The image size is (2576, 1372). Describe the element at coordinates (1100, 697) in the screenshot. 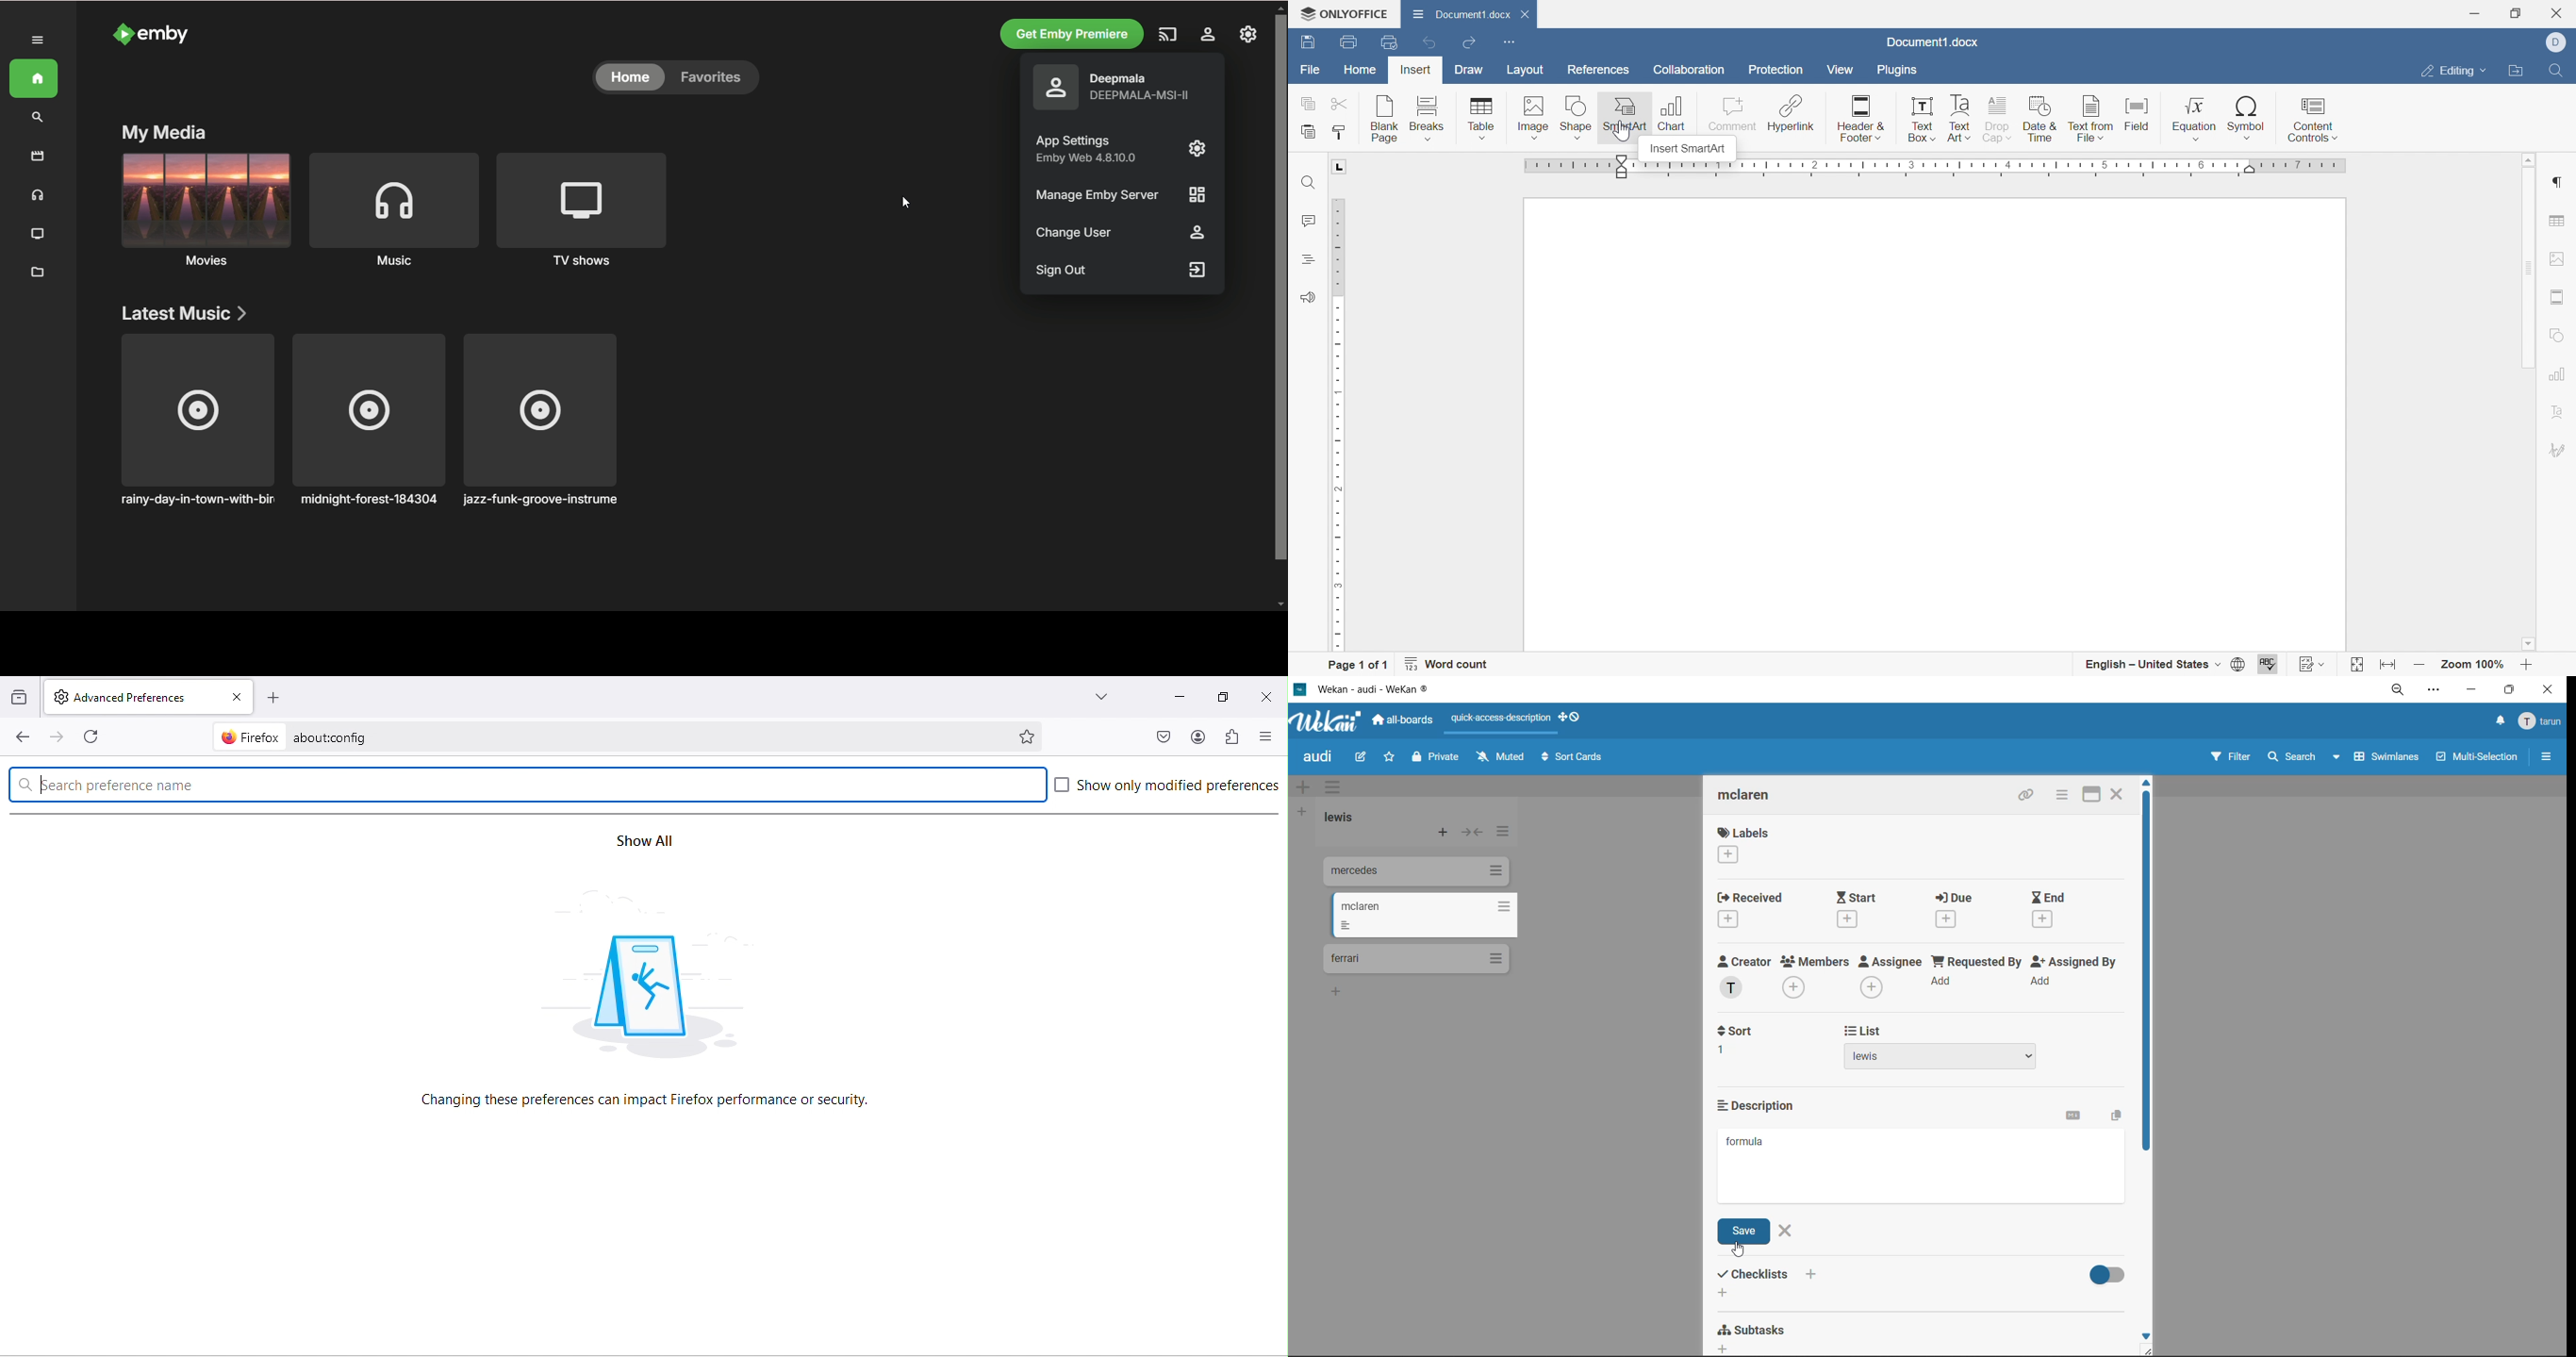

I see `drop down` at that location.